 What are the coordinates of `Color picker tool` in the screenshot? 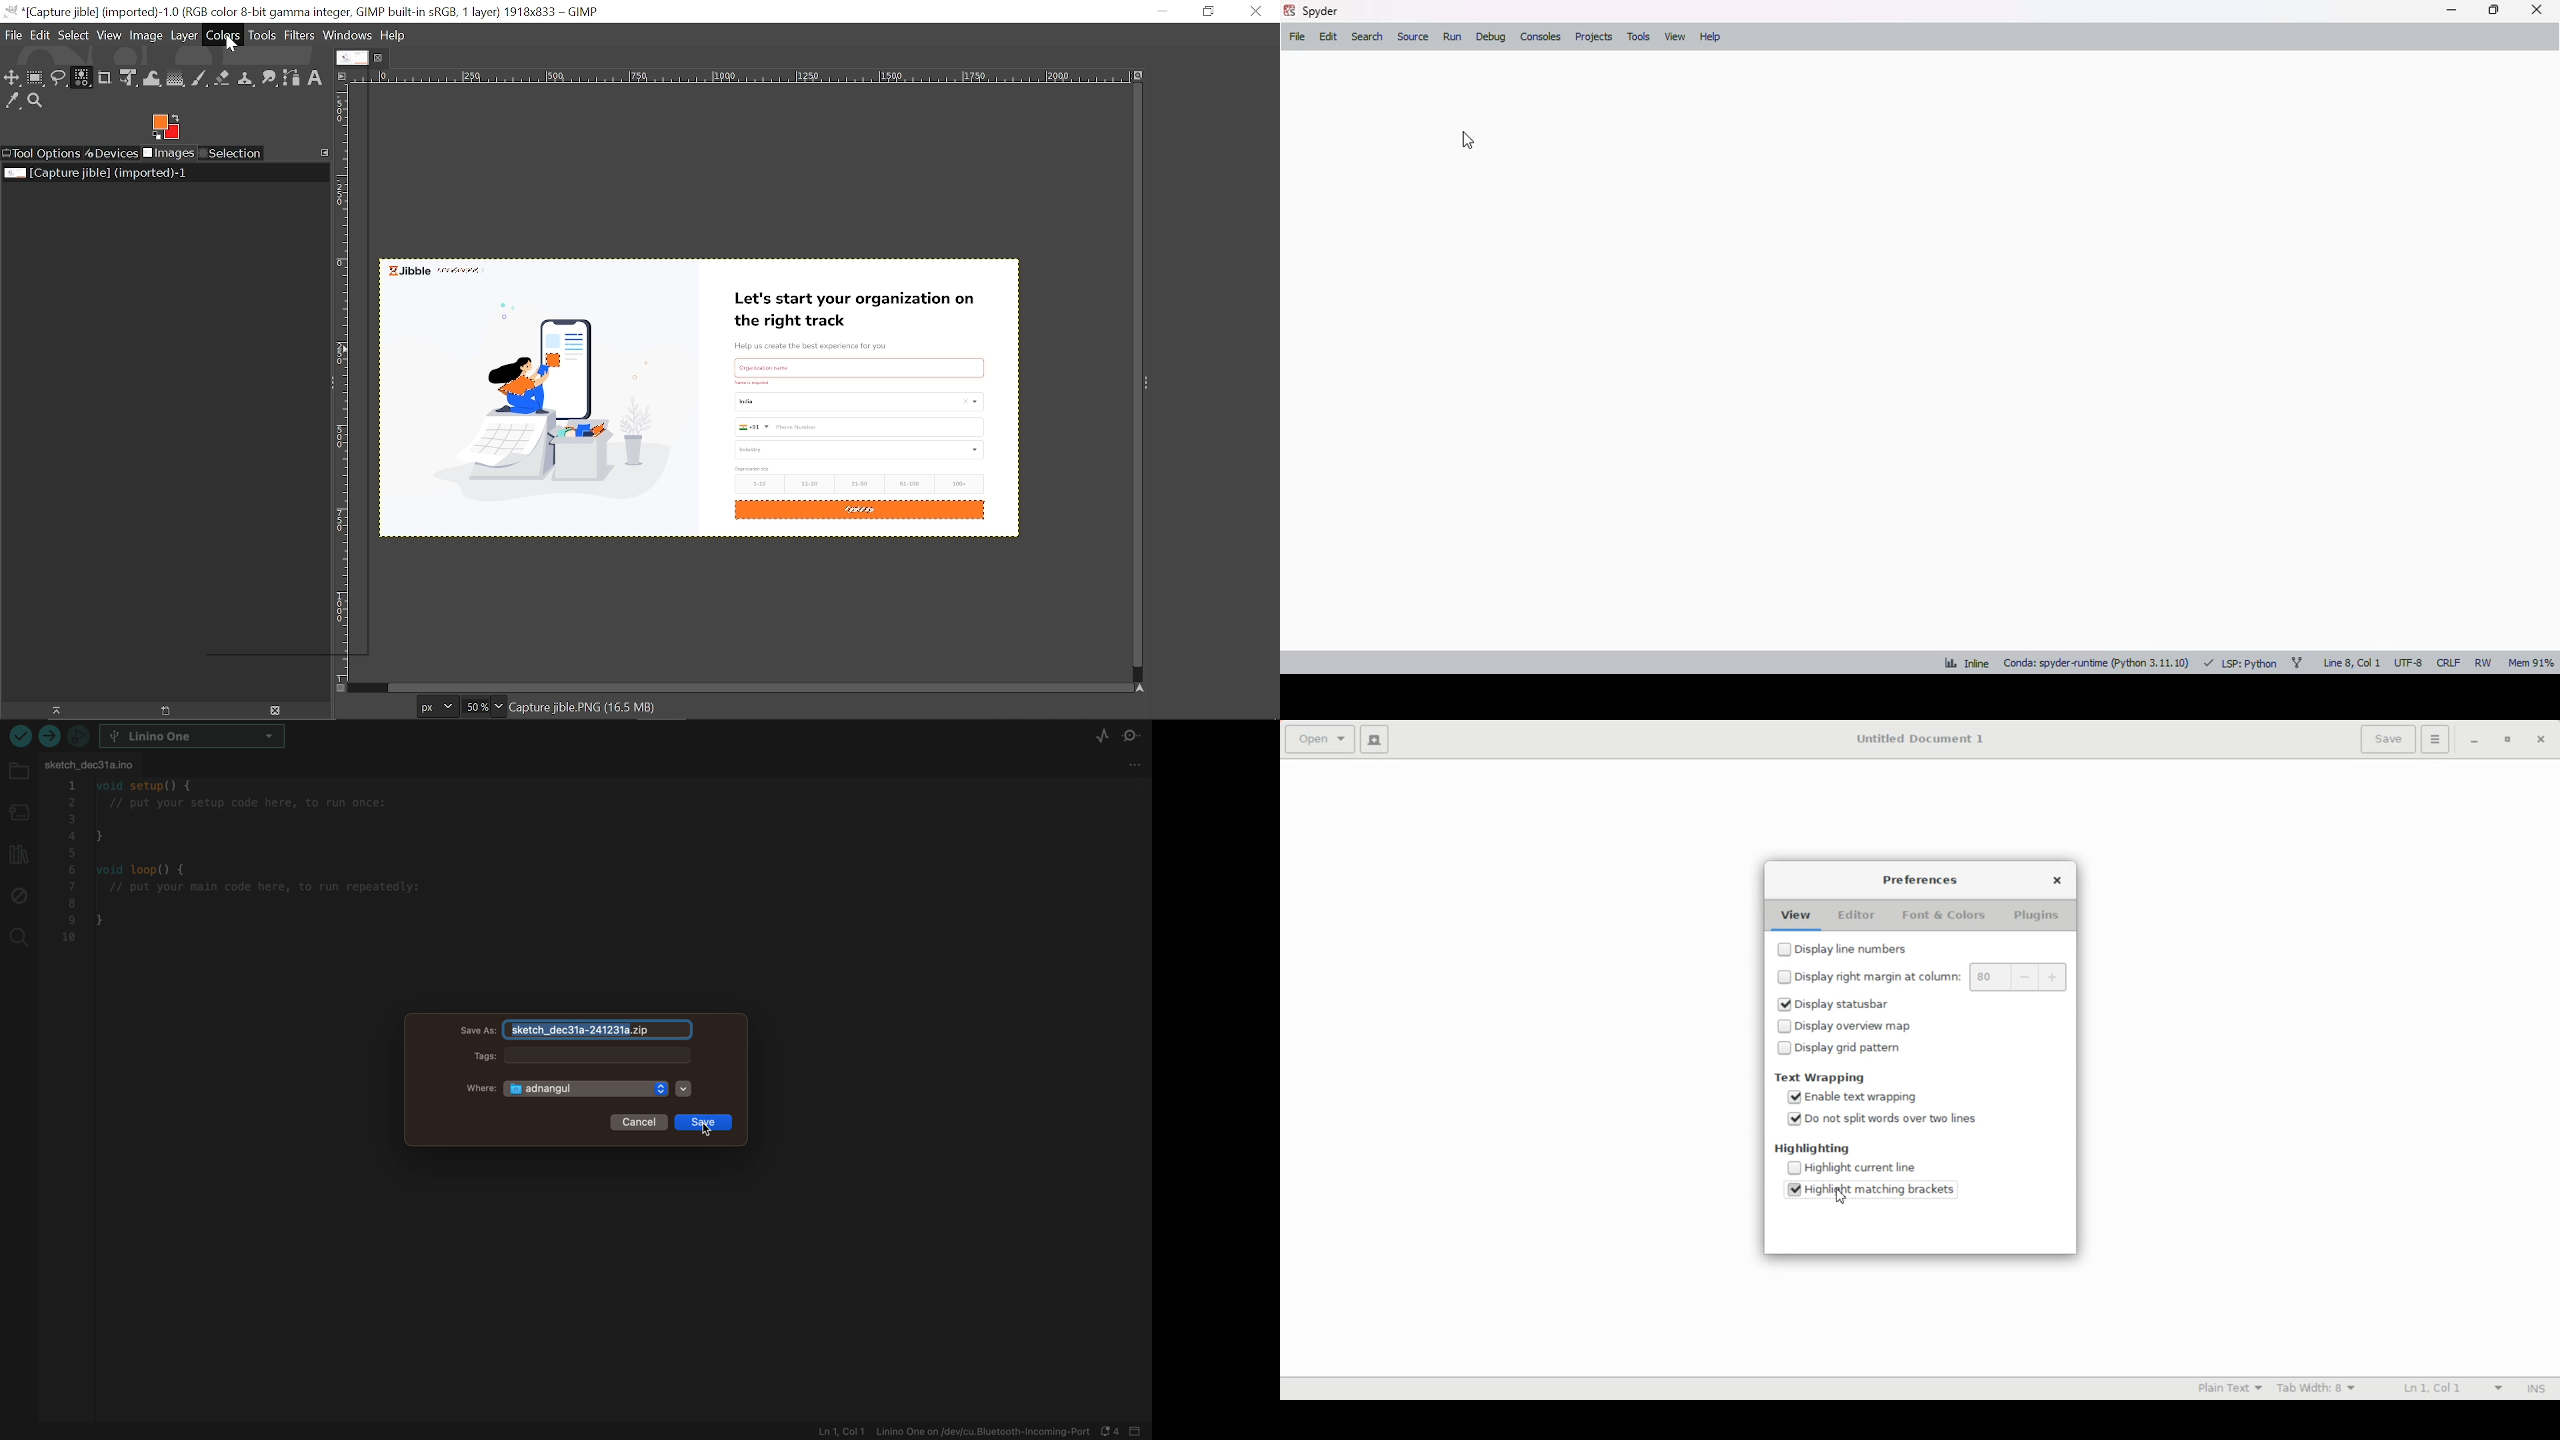 It's located at (13, 102).